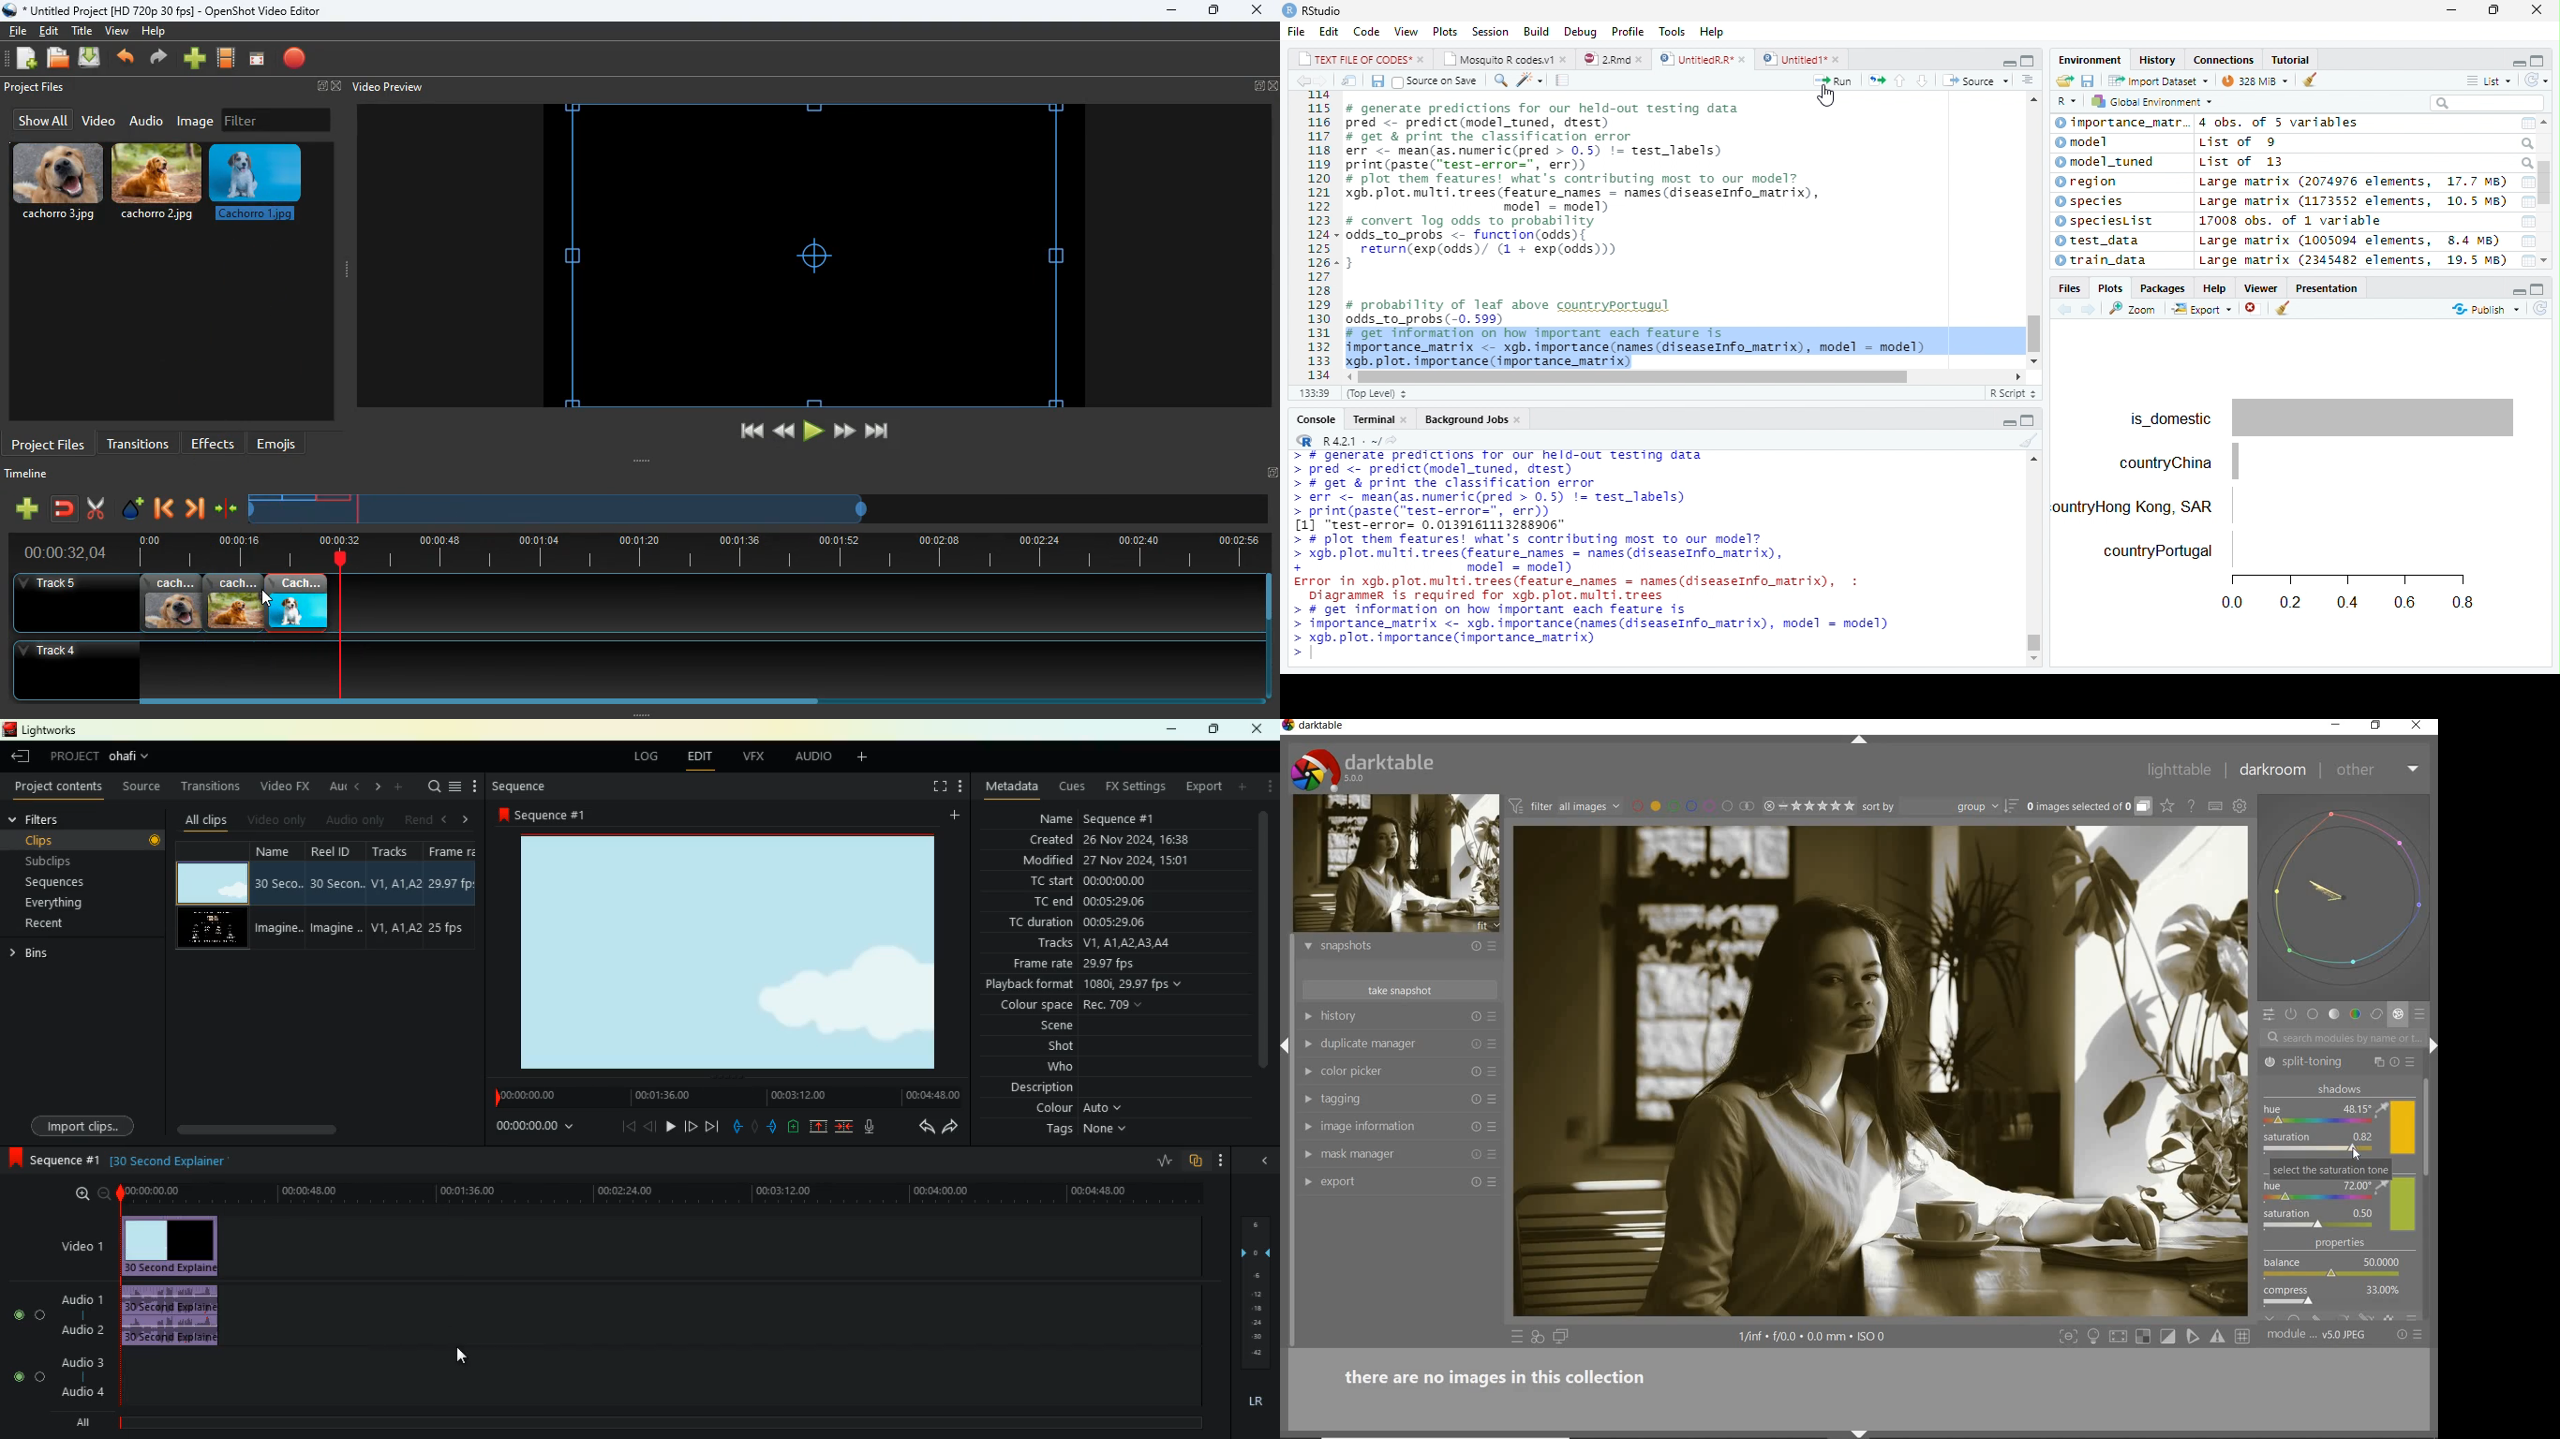  What do you see at coordinates (866, 760) in the screenshot?
I see `add` at bounding box center [866, 760].